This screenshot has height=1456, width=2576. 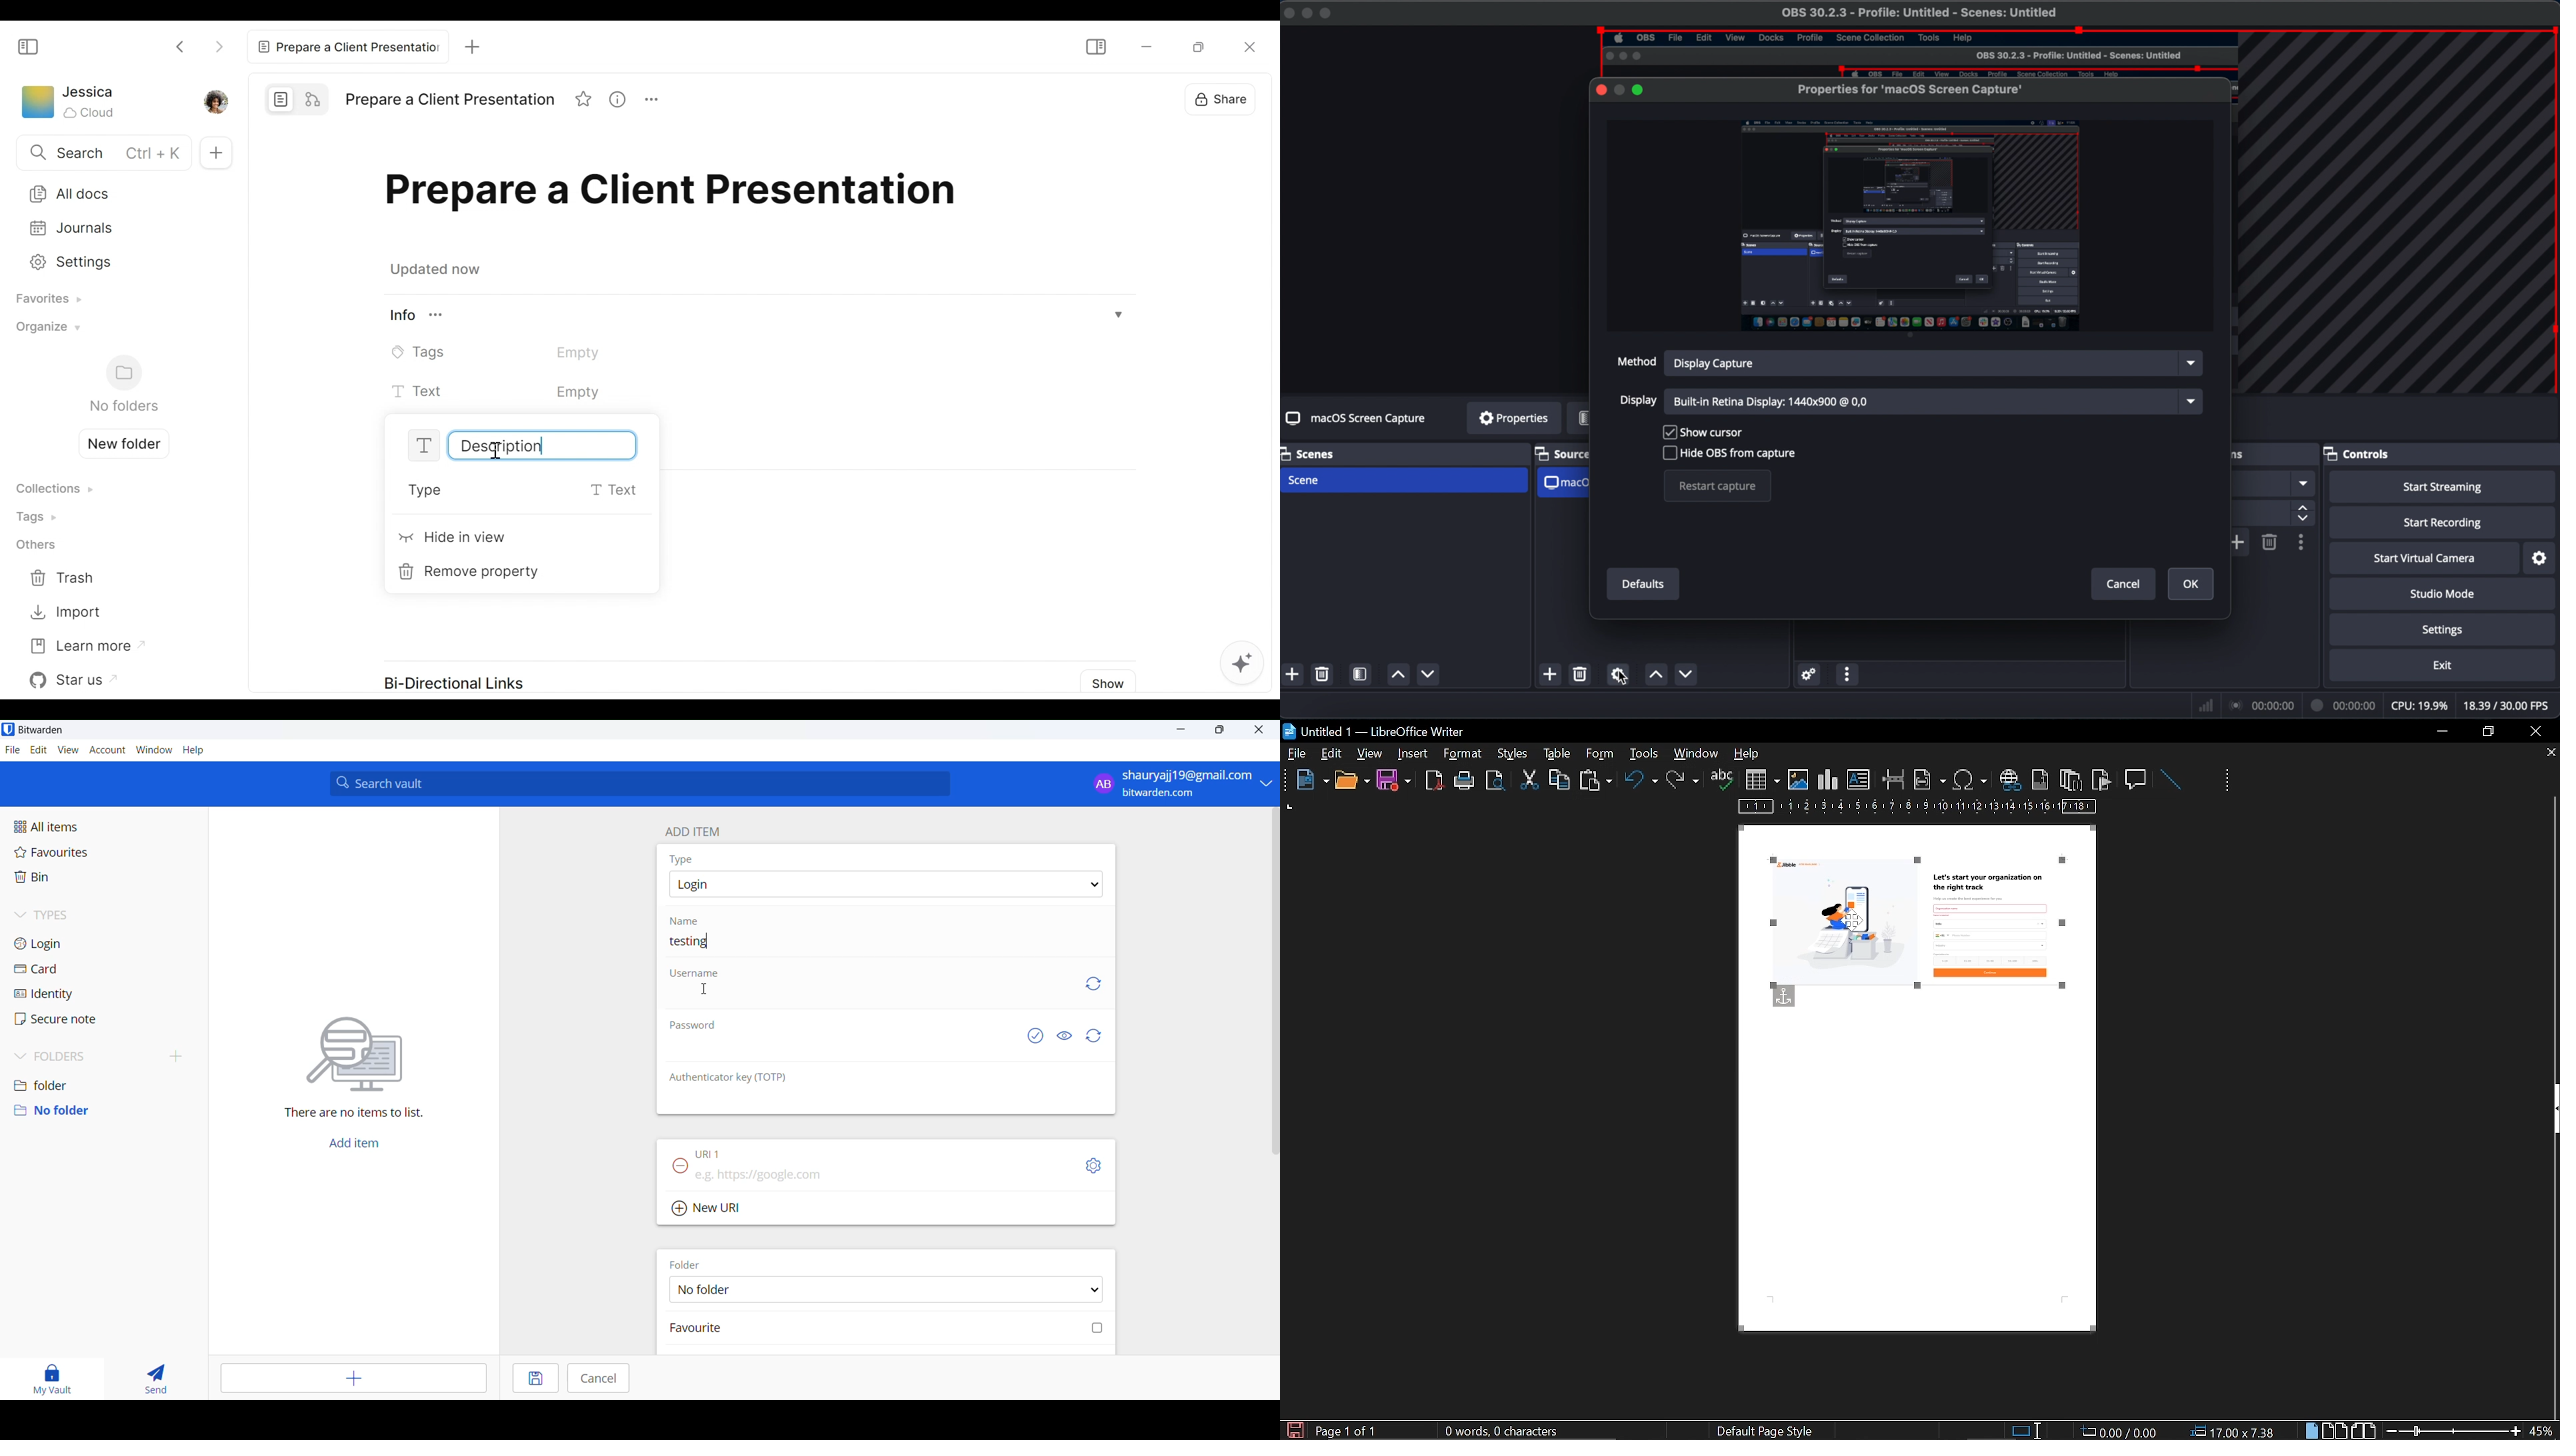 What do you see at coordinates (1594, 782) in the screenshot?
I see `paste` at bounding box center [1594, 782].